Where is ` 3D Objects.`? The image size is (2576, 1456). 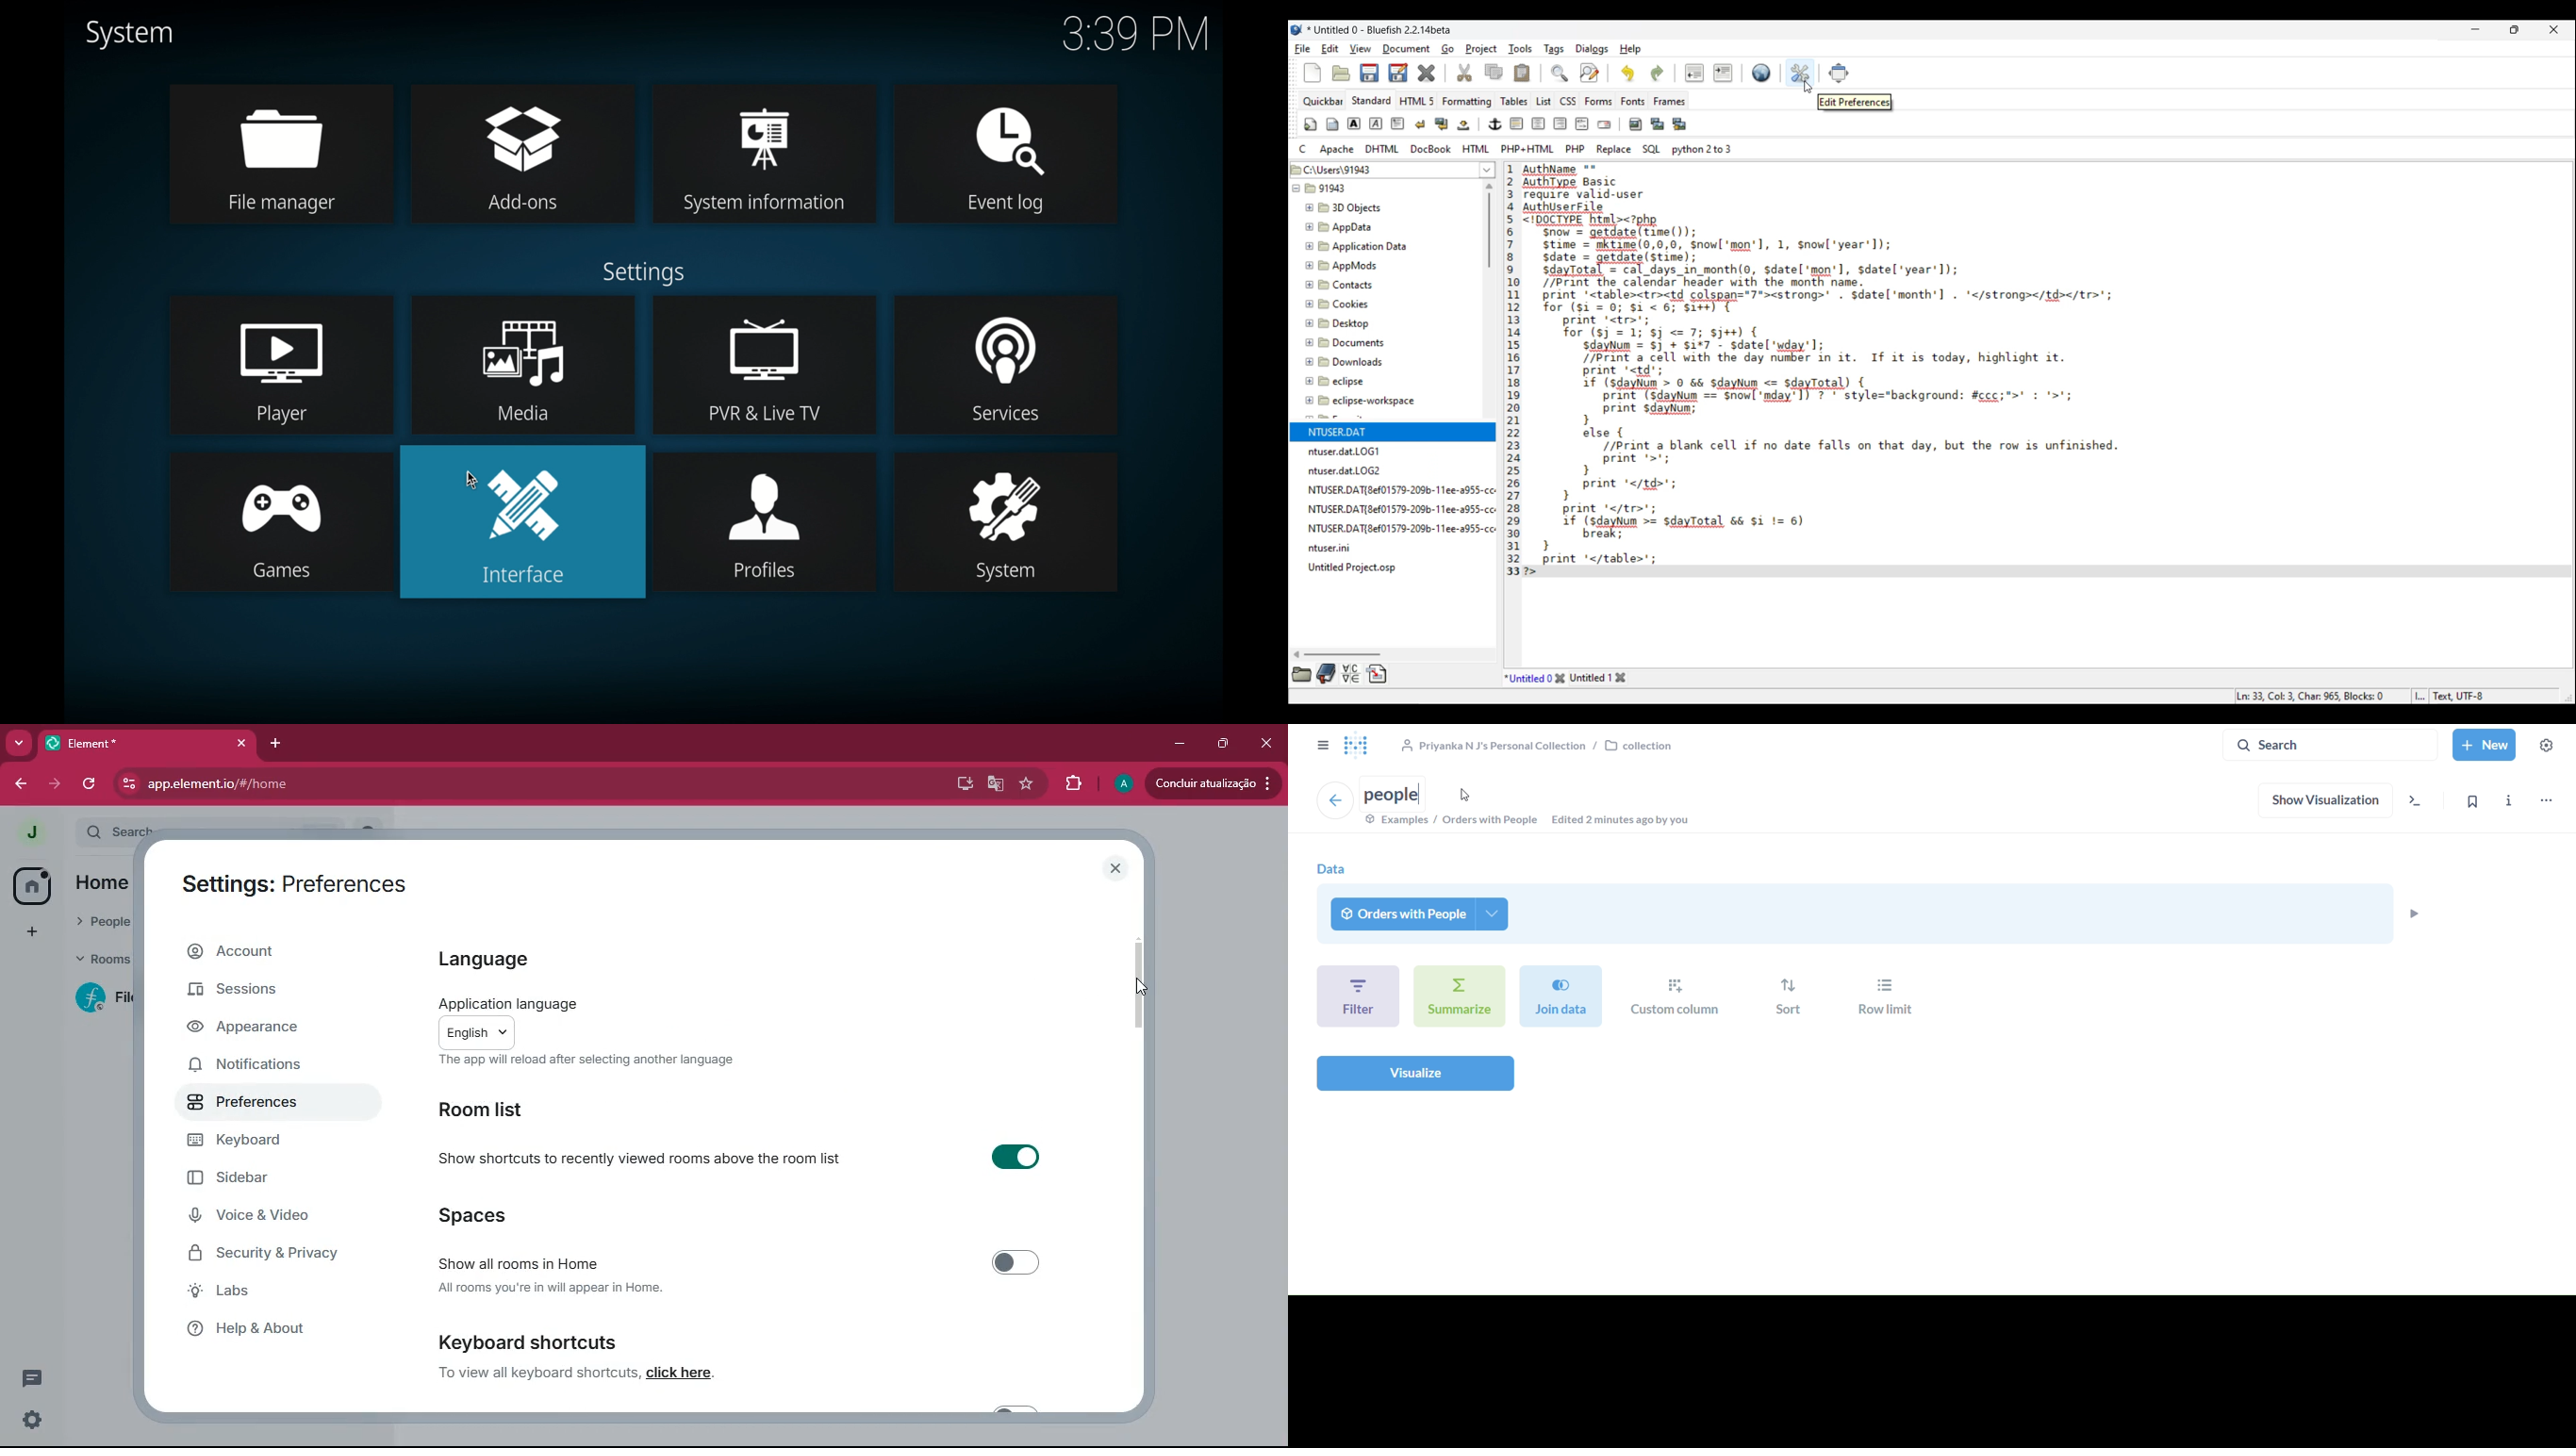  3D Objects. is located at coordinates (1345, 208).